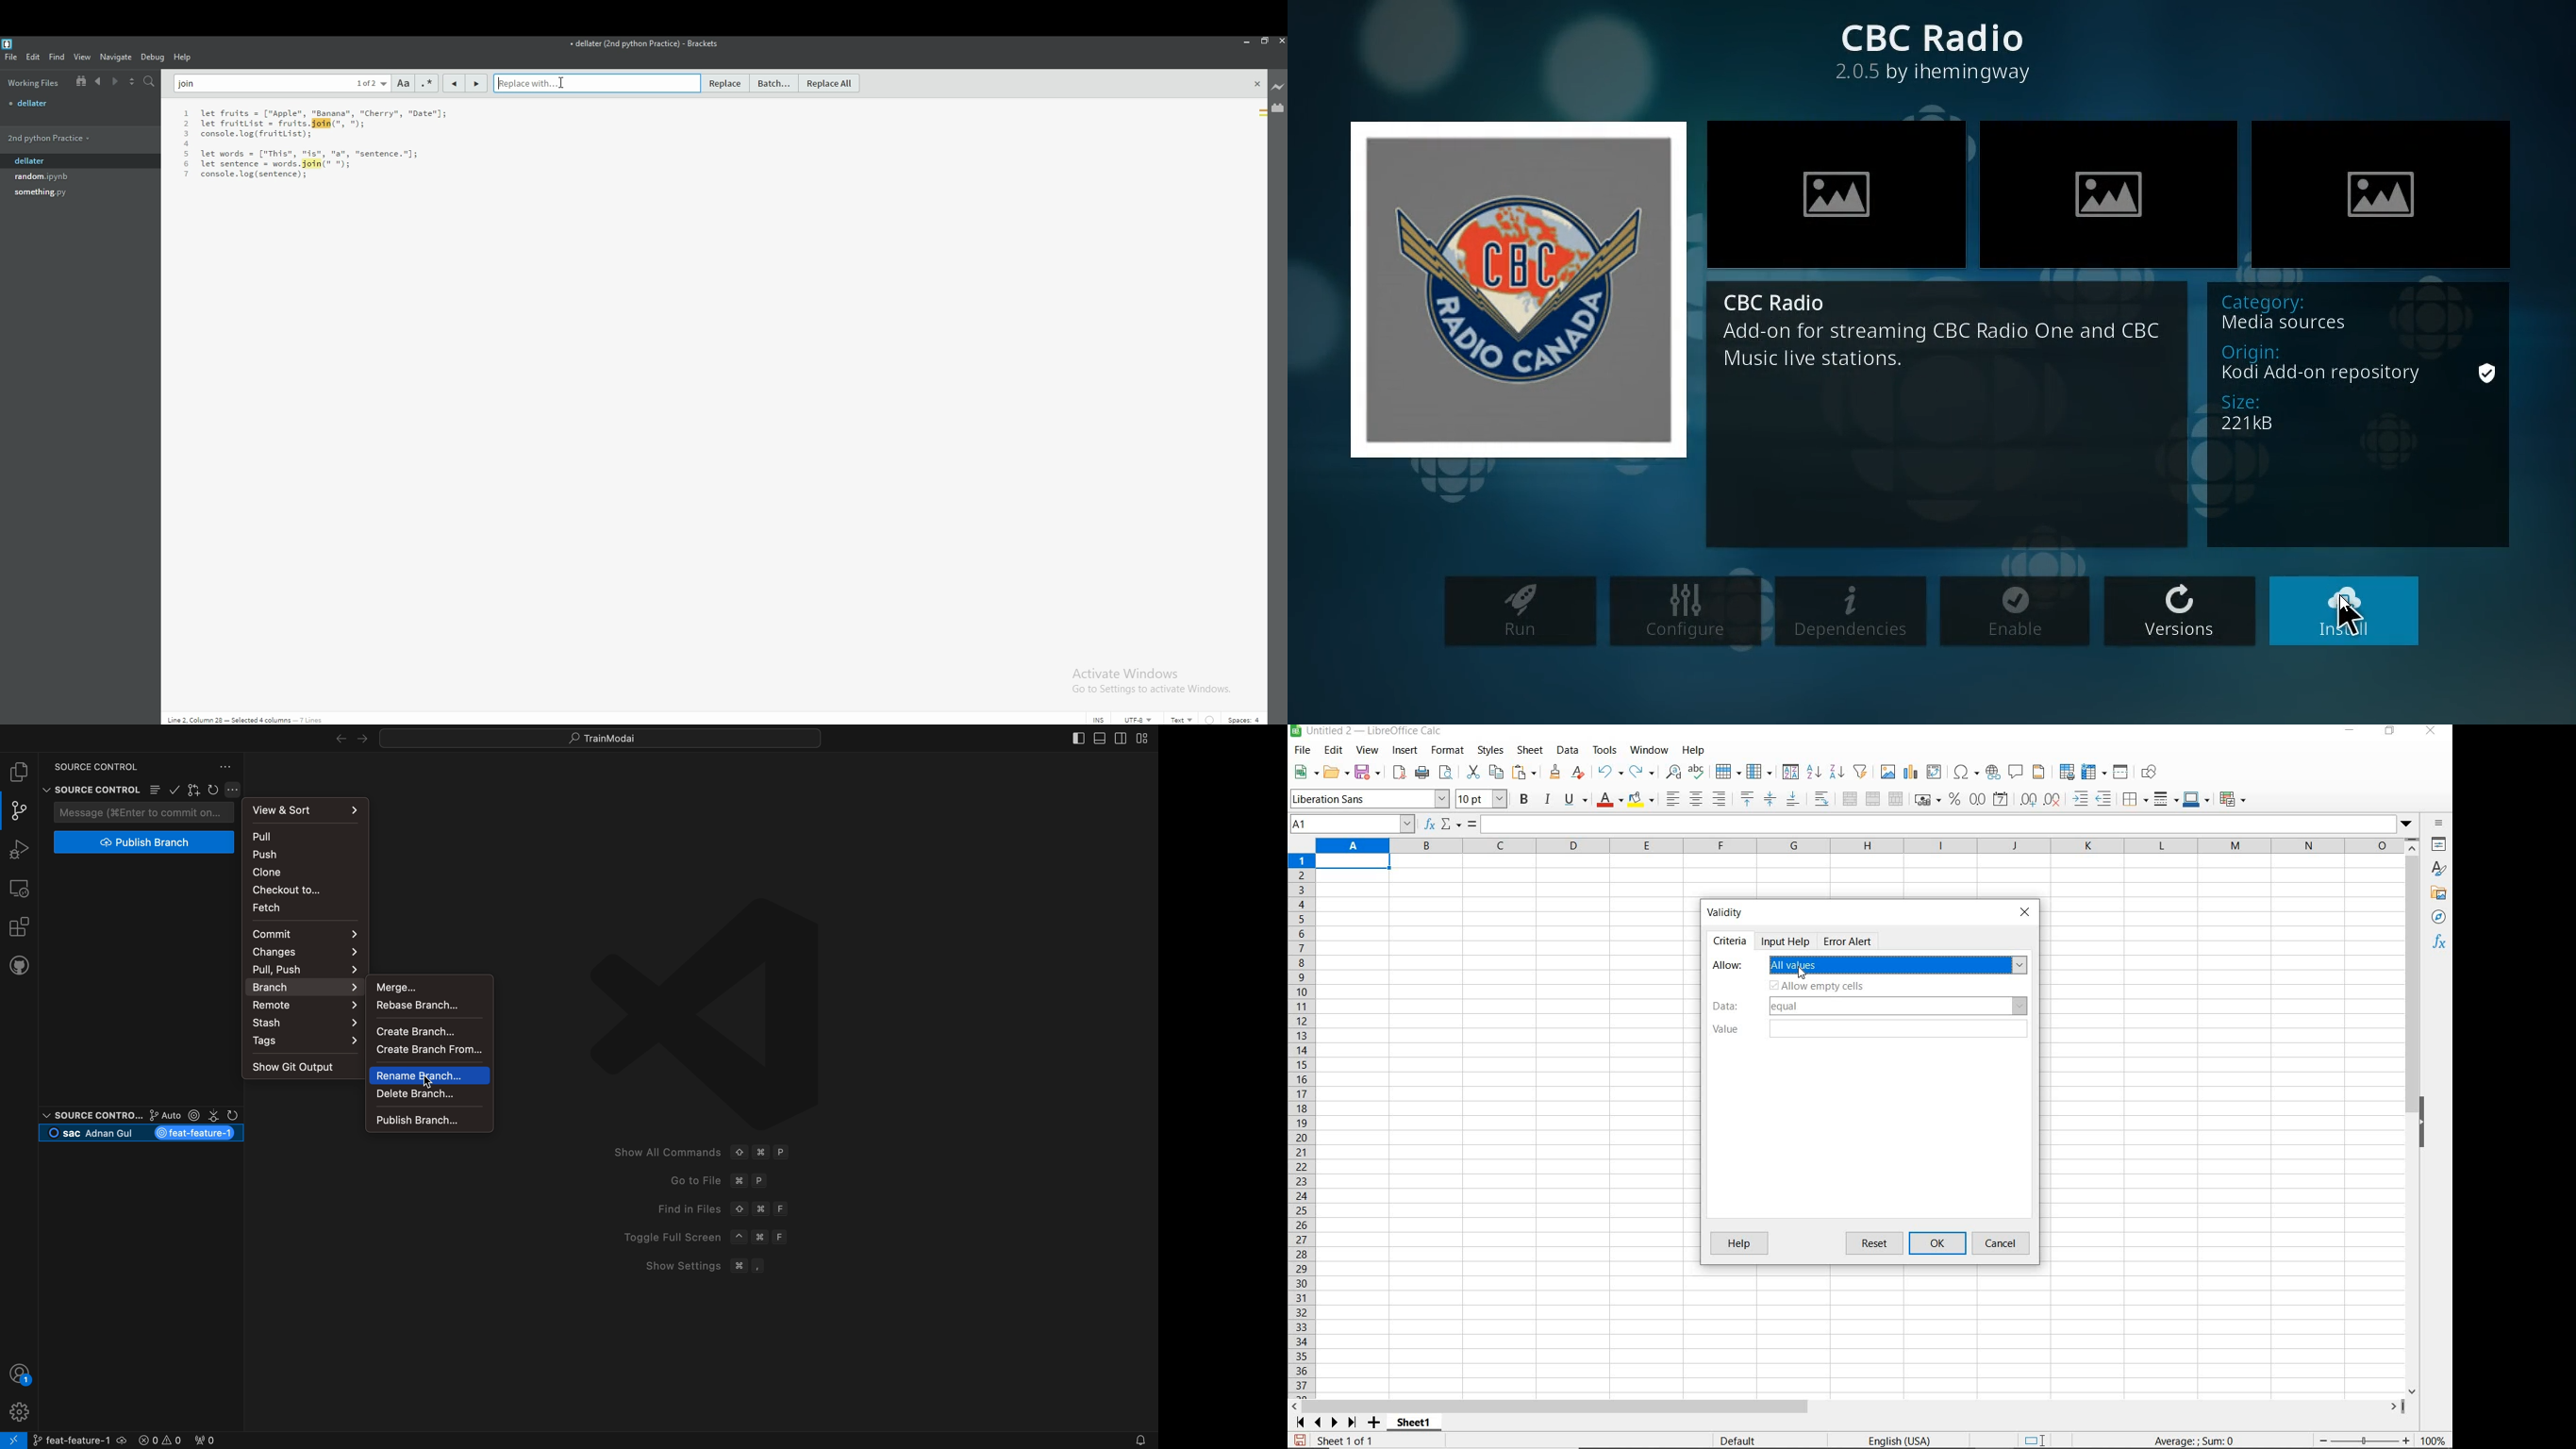  What do you see at coordinates (1210, 719) in the screenshot?
I see `indent` at bounding box center [1210, 719].